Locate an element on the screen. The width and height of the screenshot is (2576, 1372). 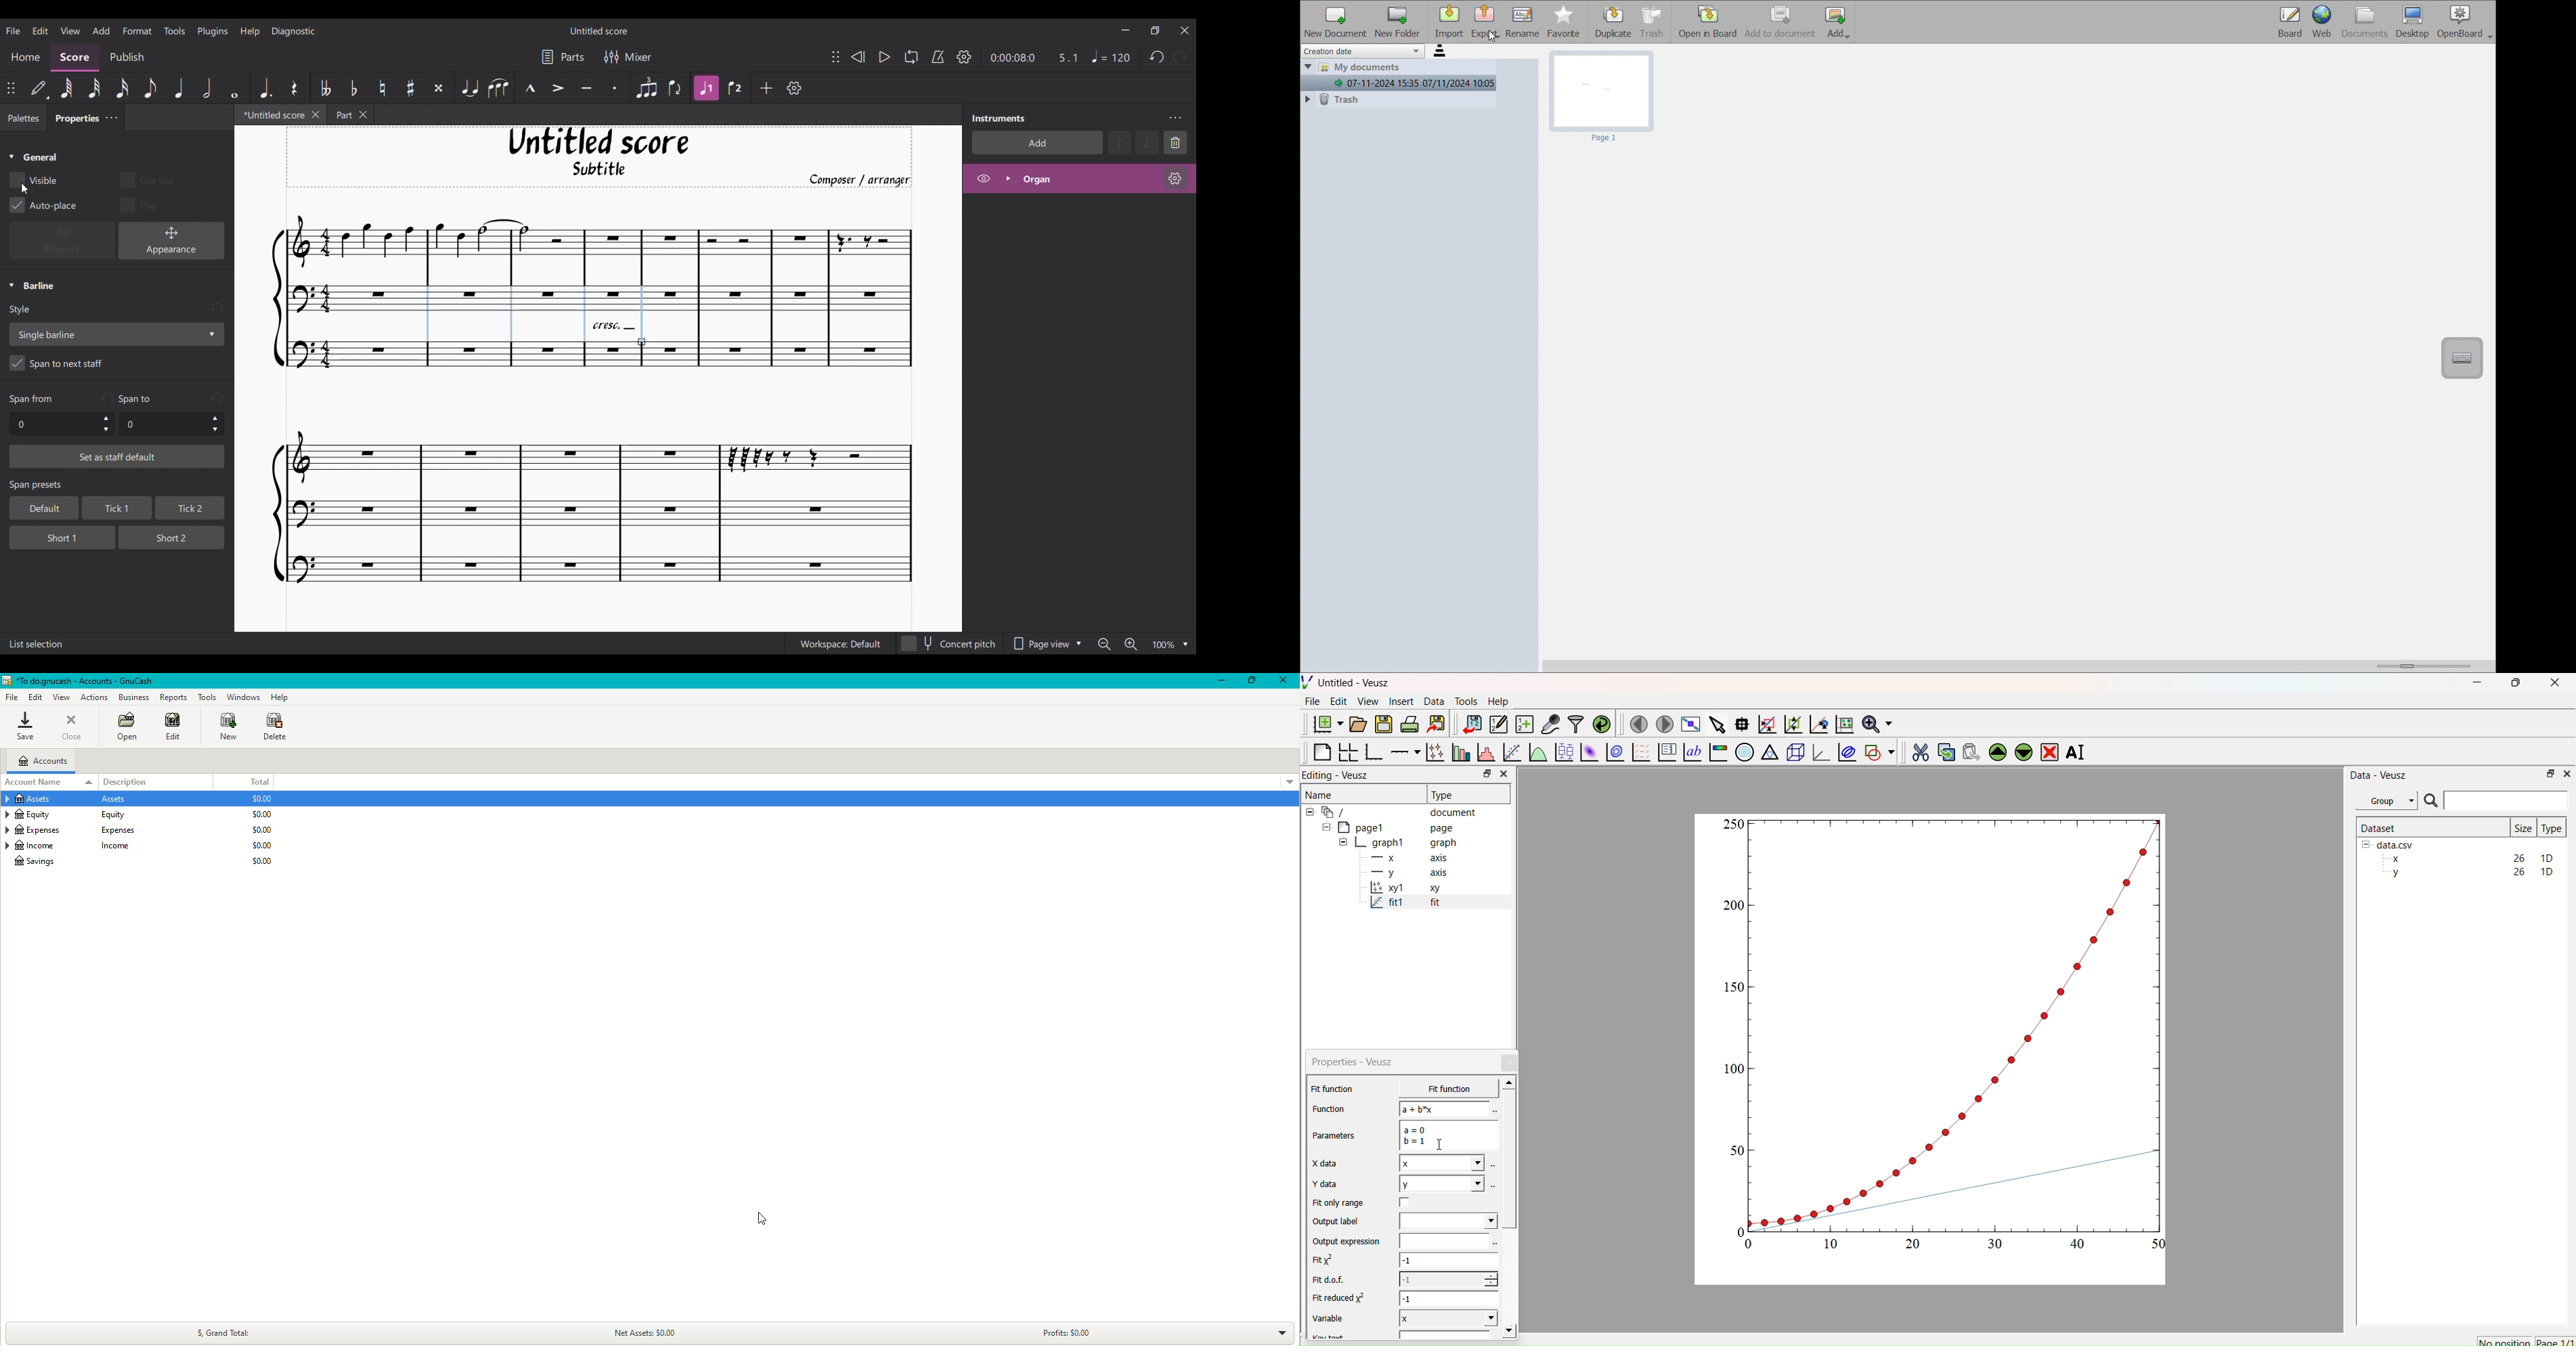
Income is located at coordinates (74, 847).